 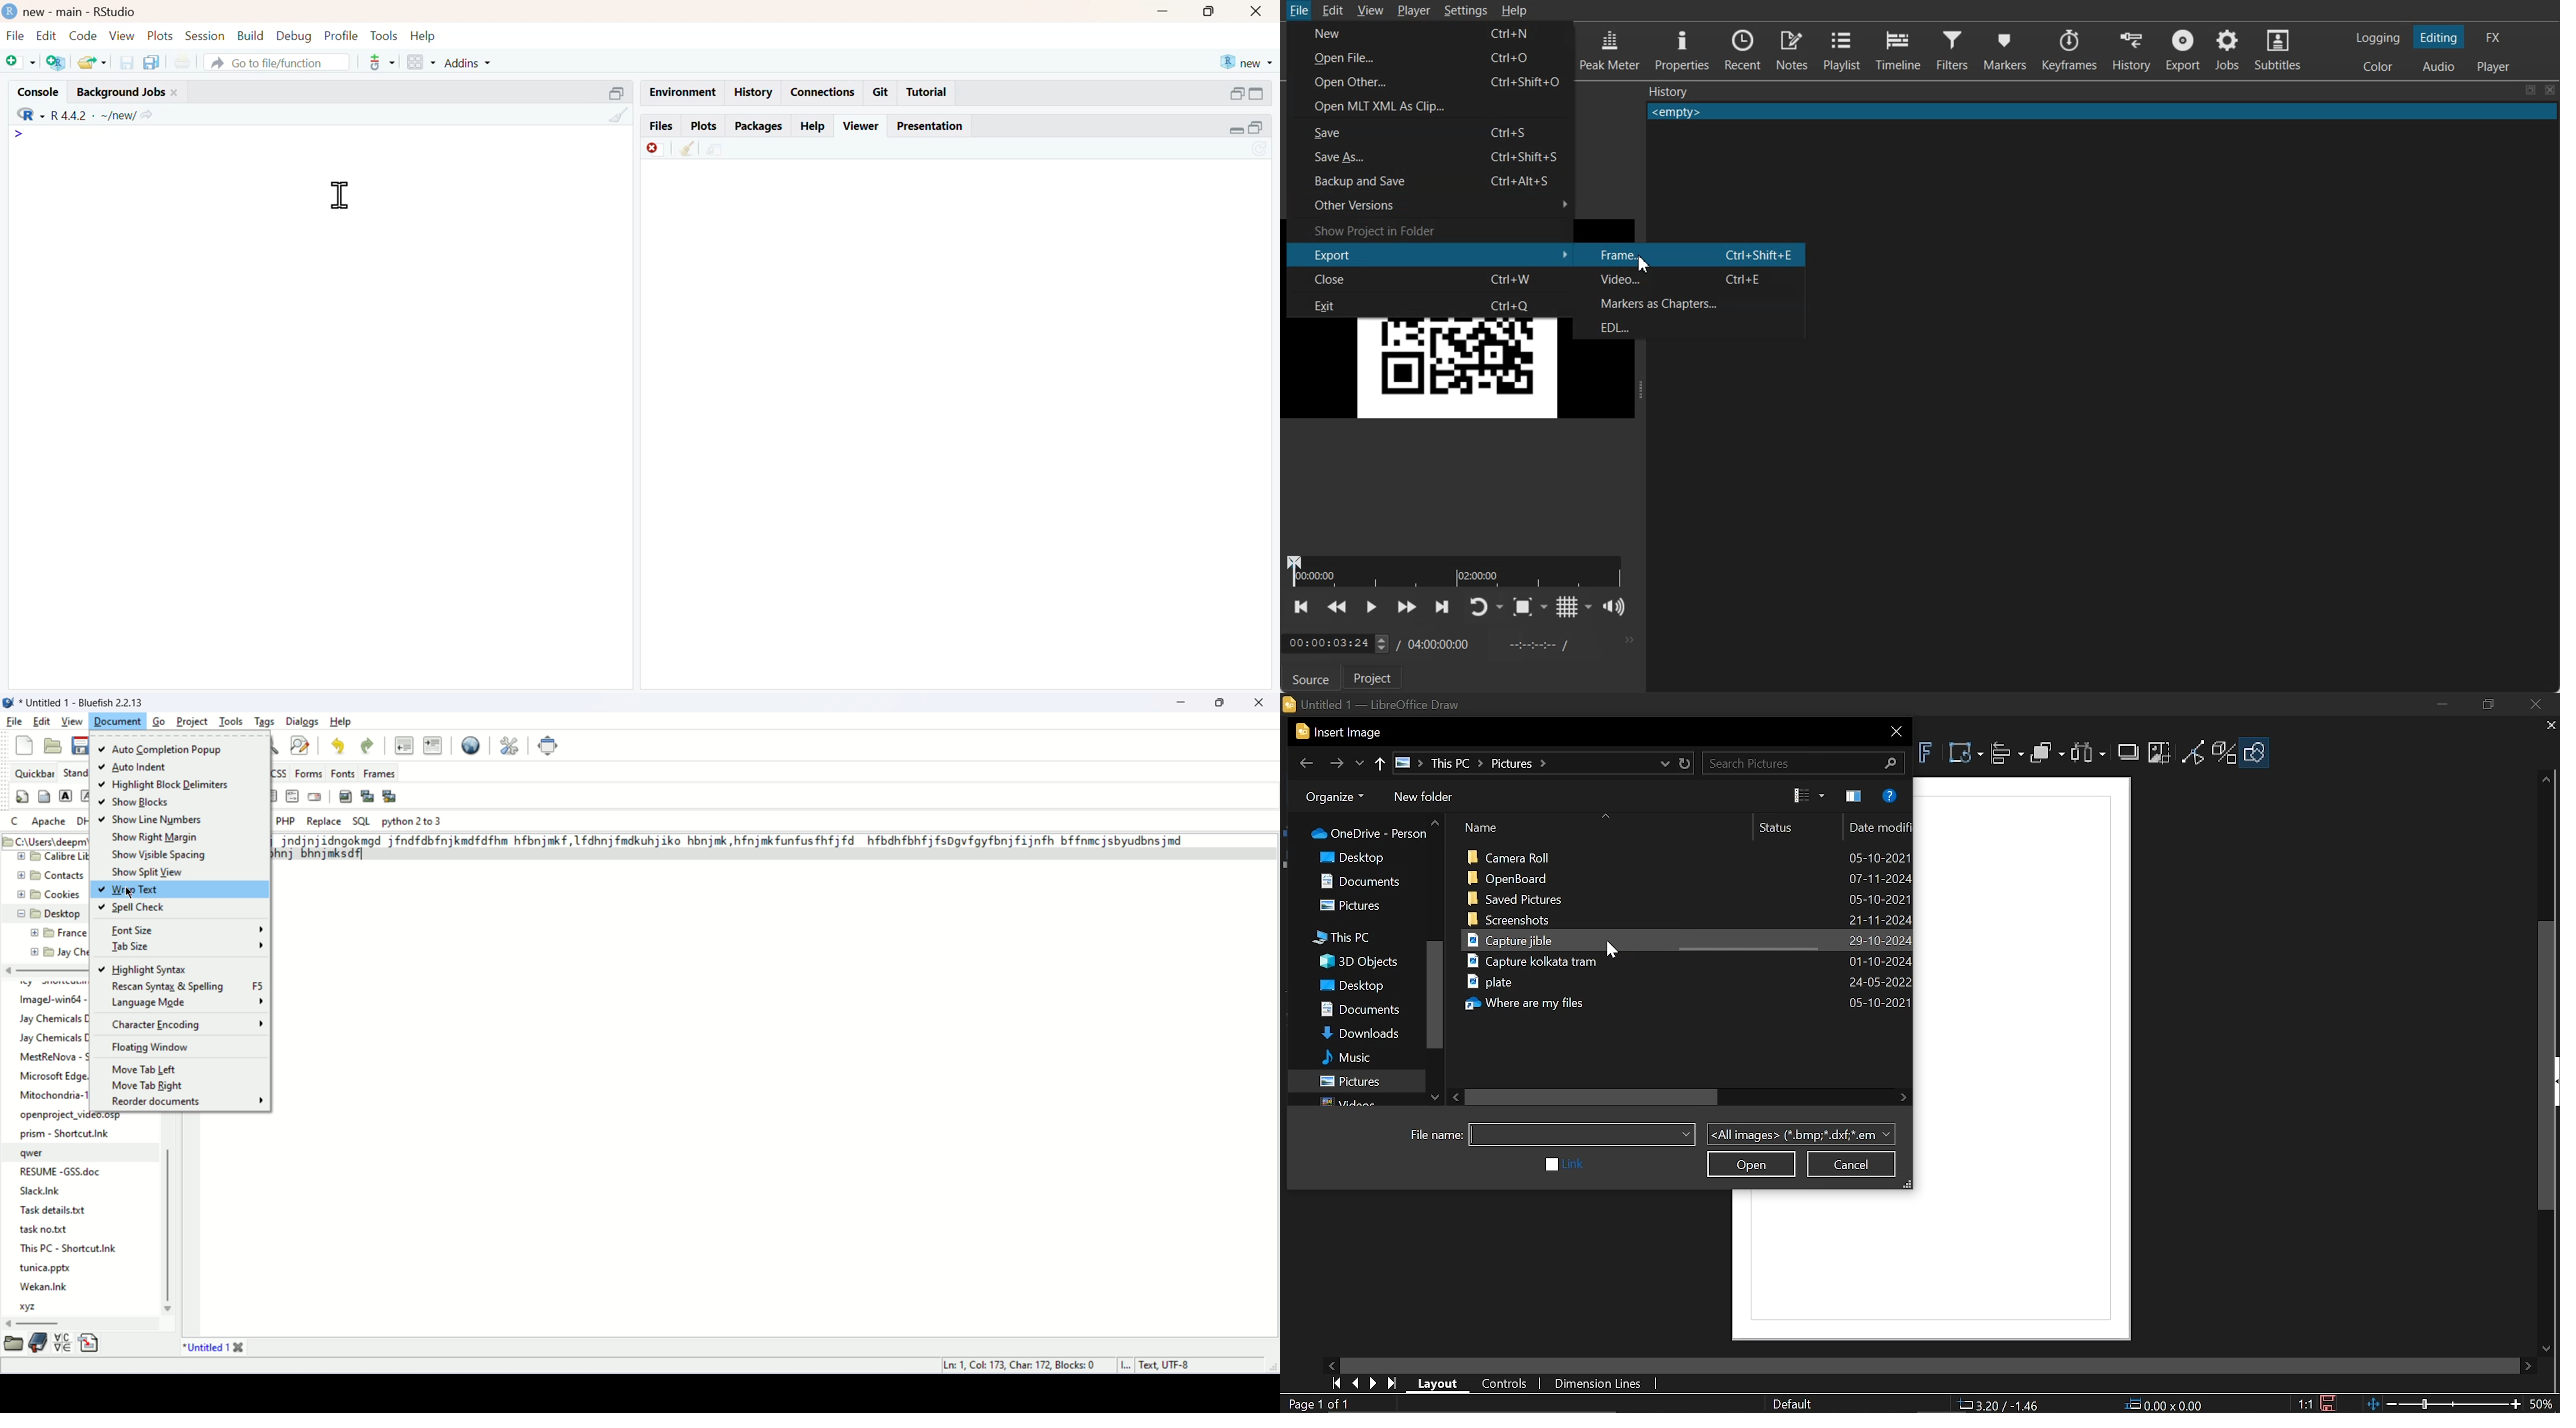 I want to click on Move up in folders, so click(x=1438, y=822).